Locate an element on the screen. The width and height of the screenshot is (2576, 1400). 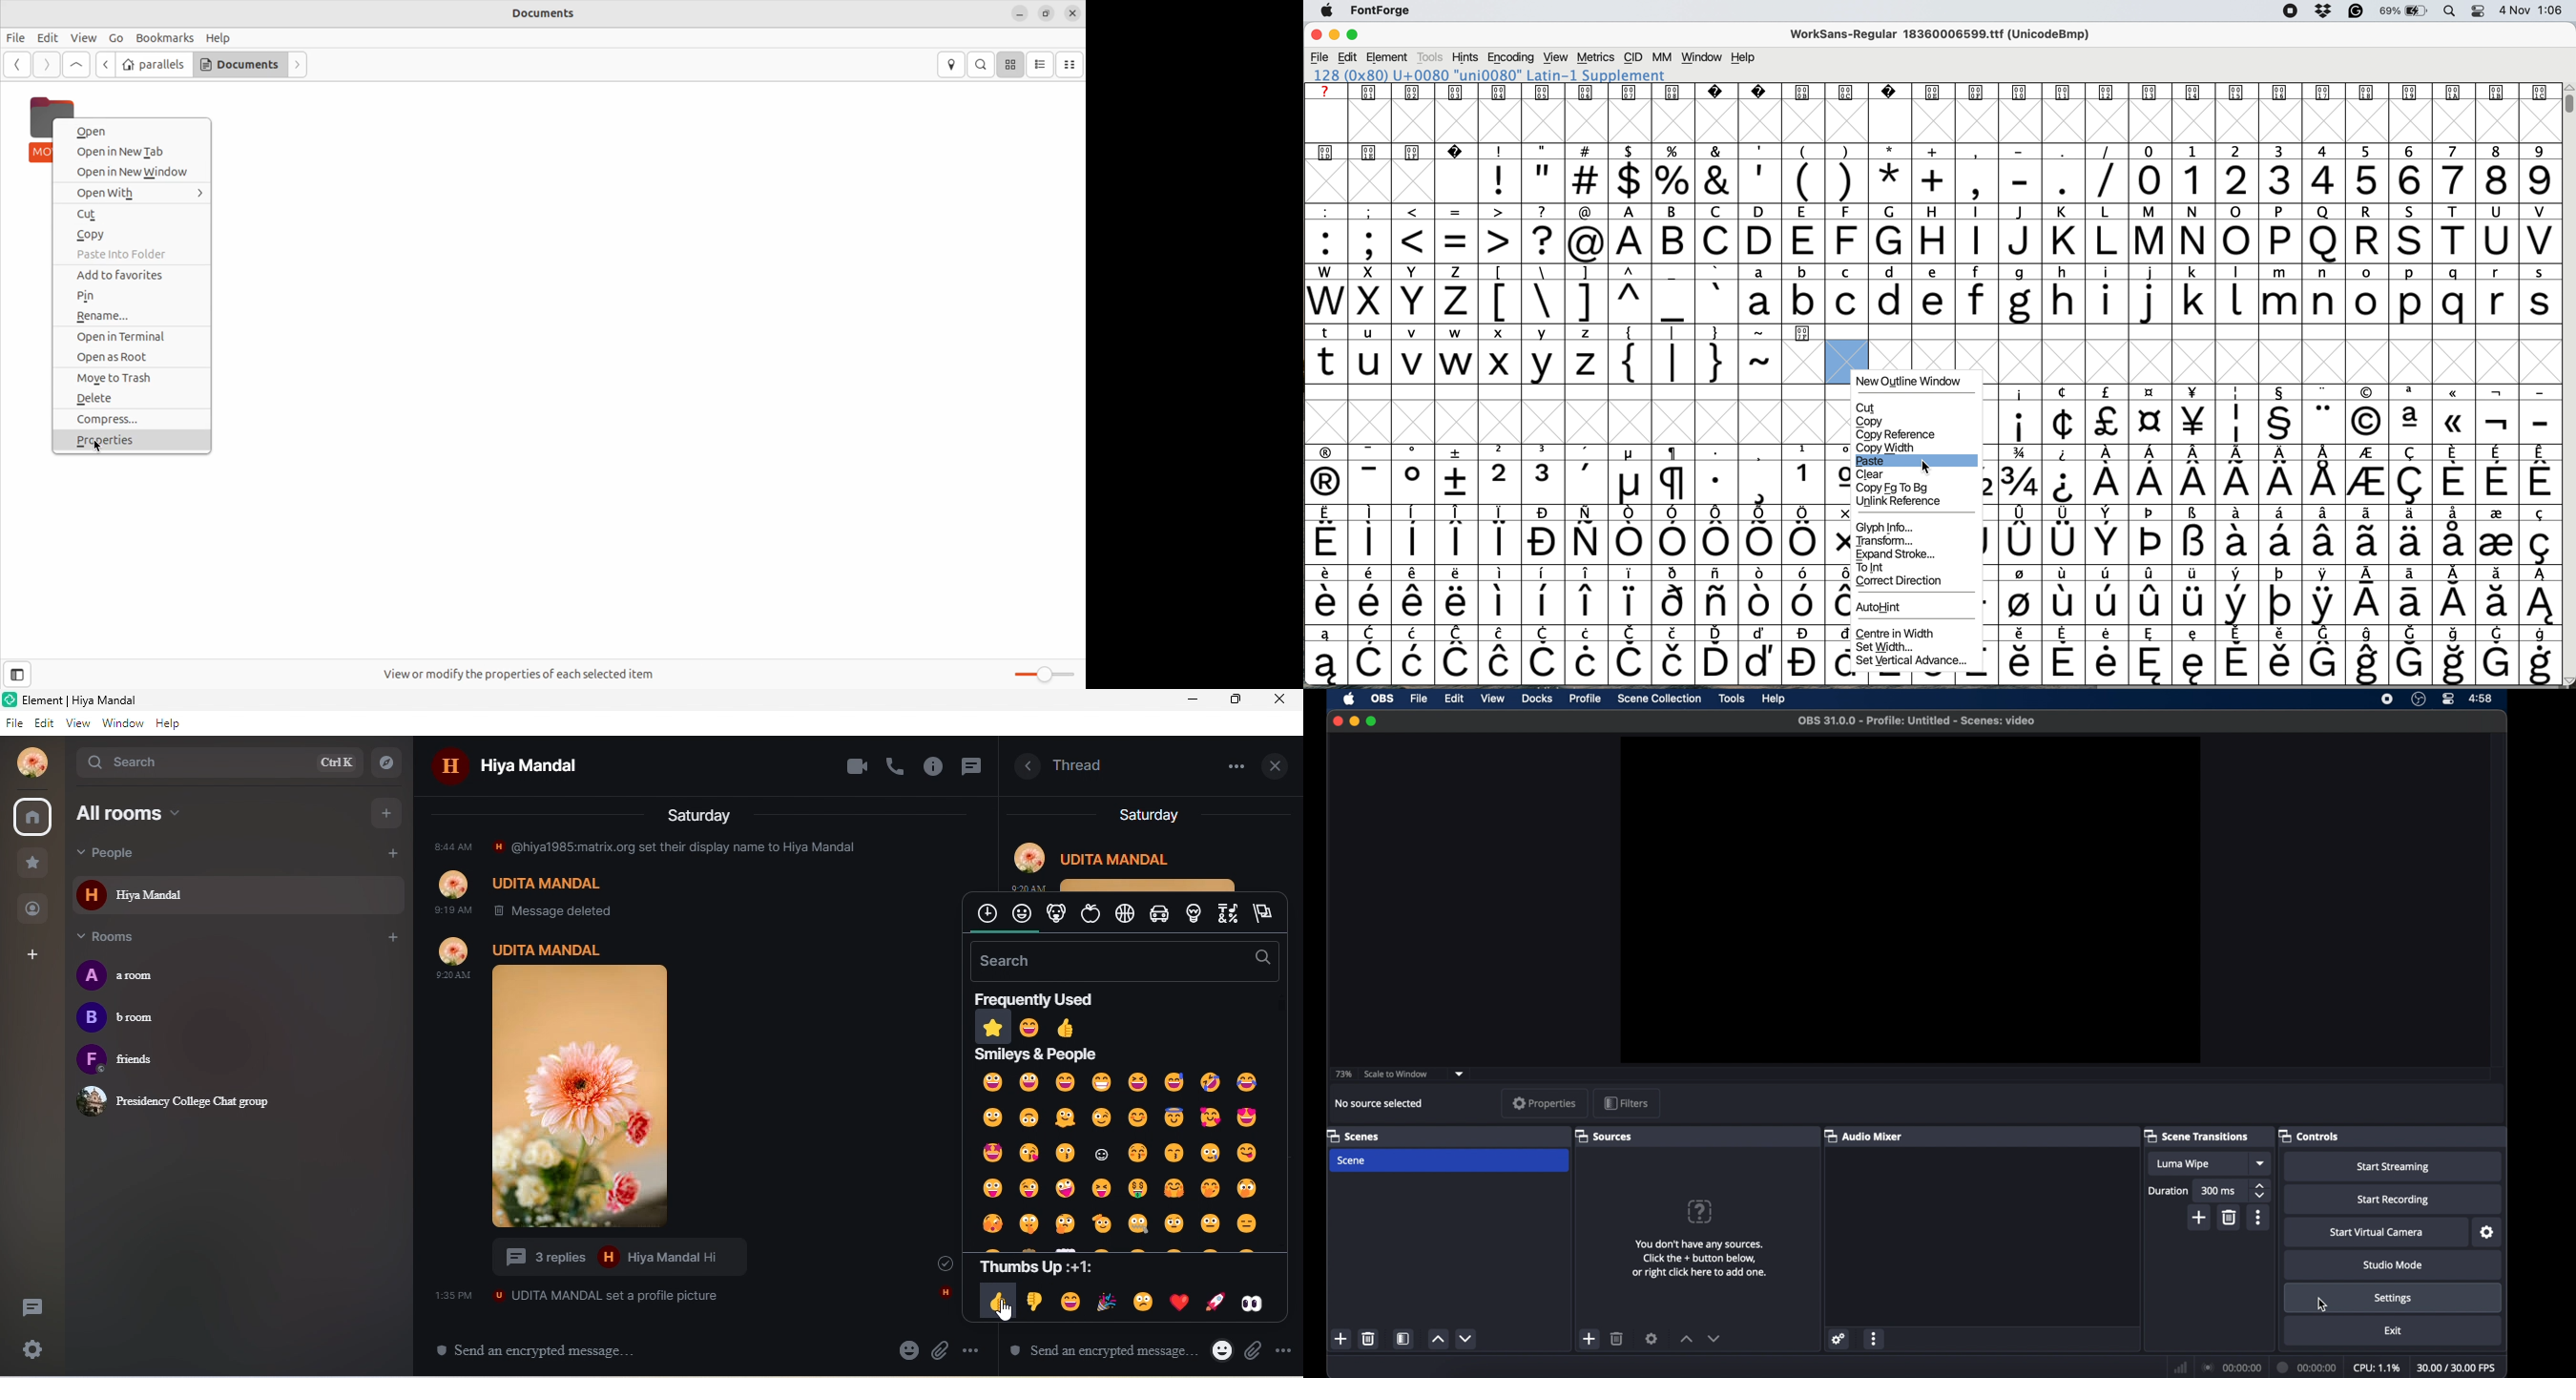
73% is located at coordinates (1343, 1074).